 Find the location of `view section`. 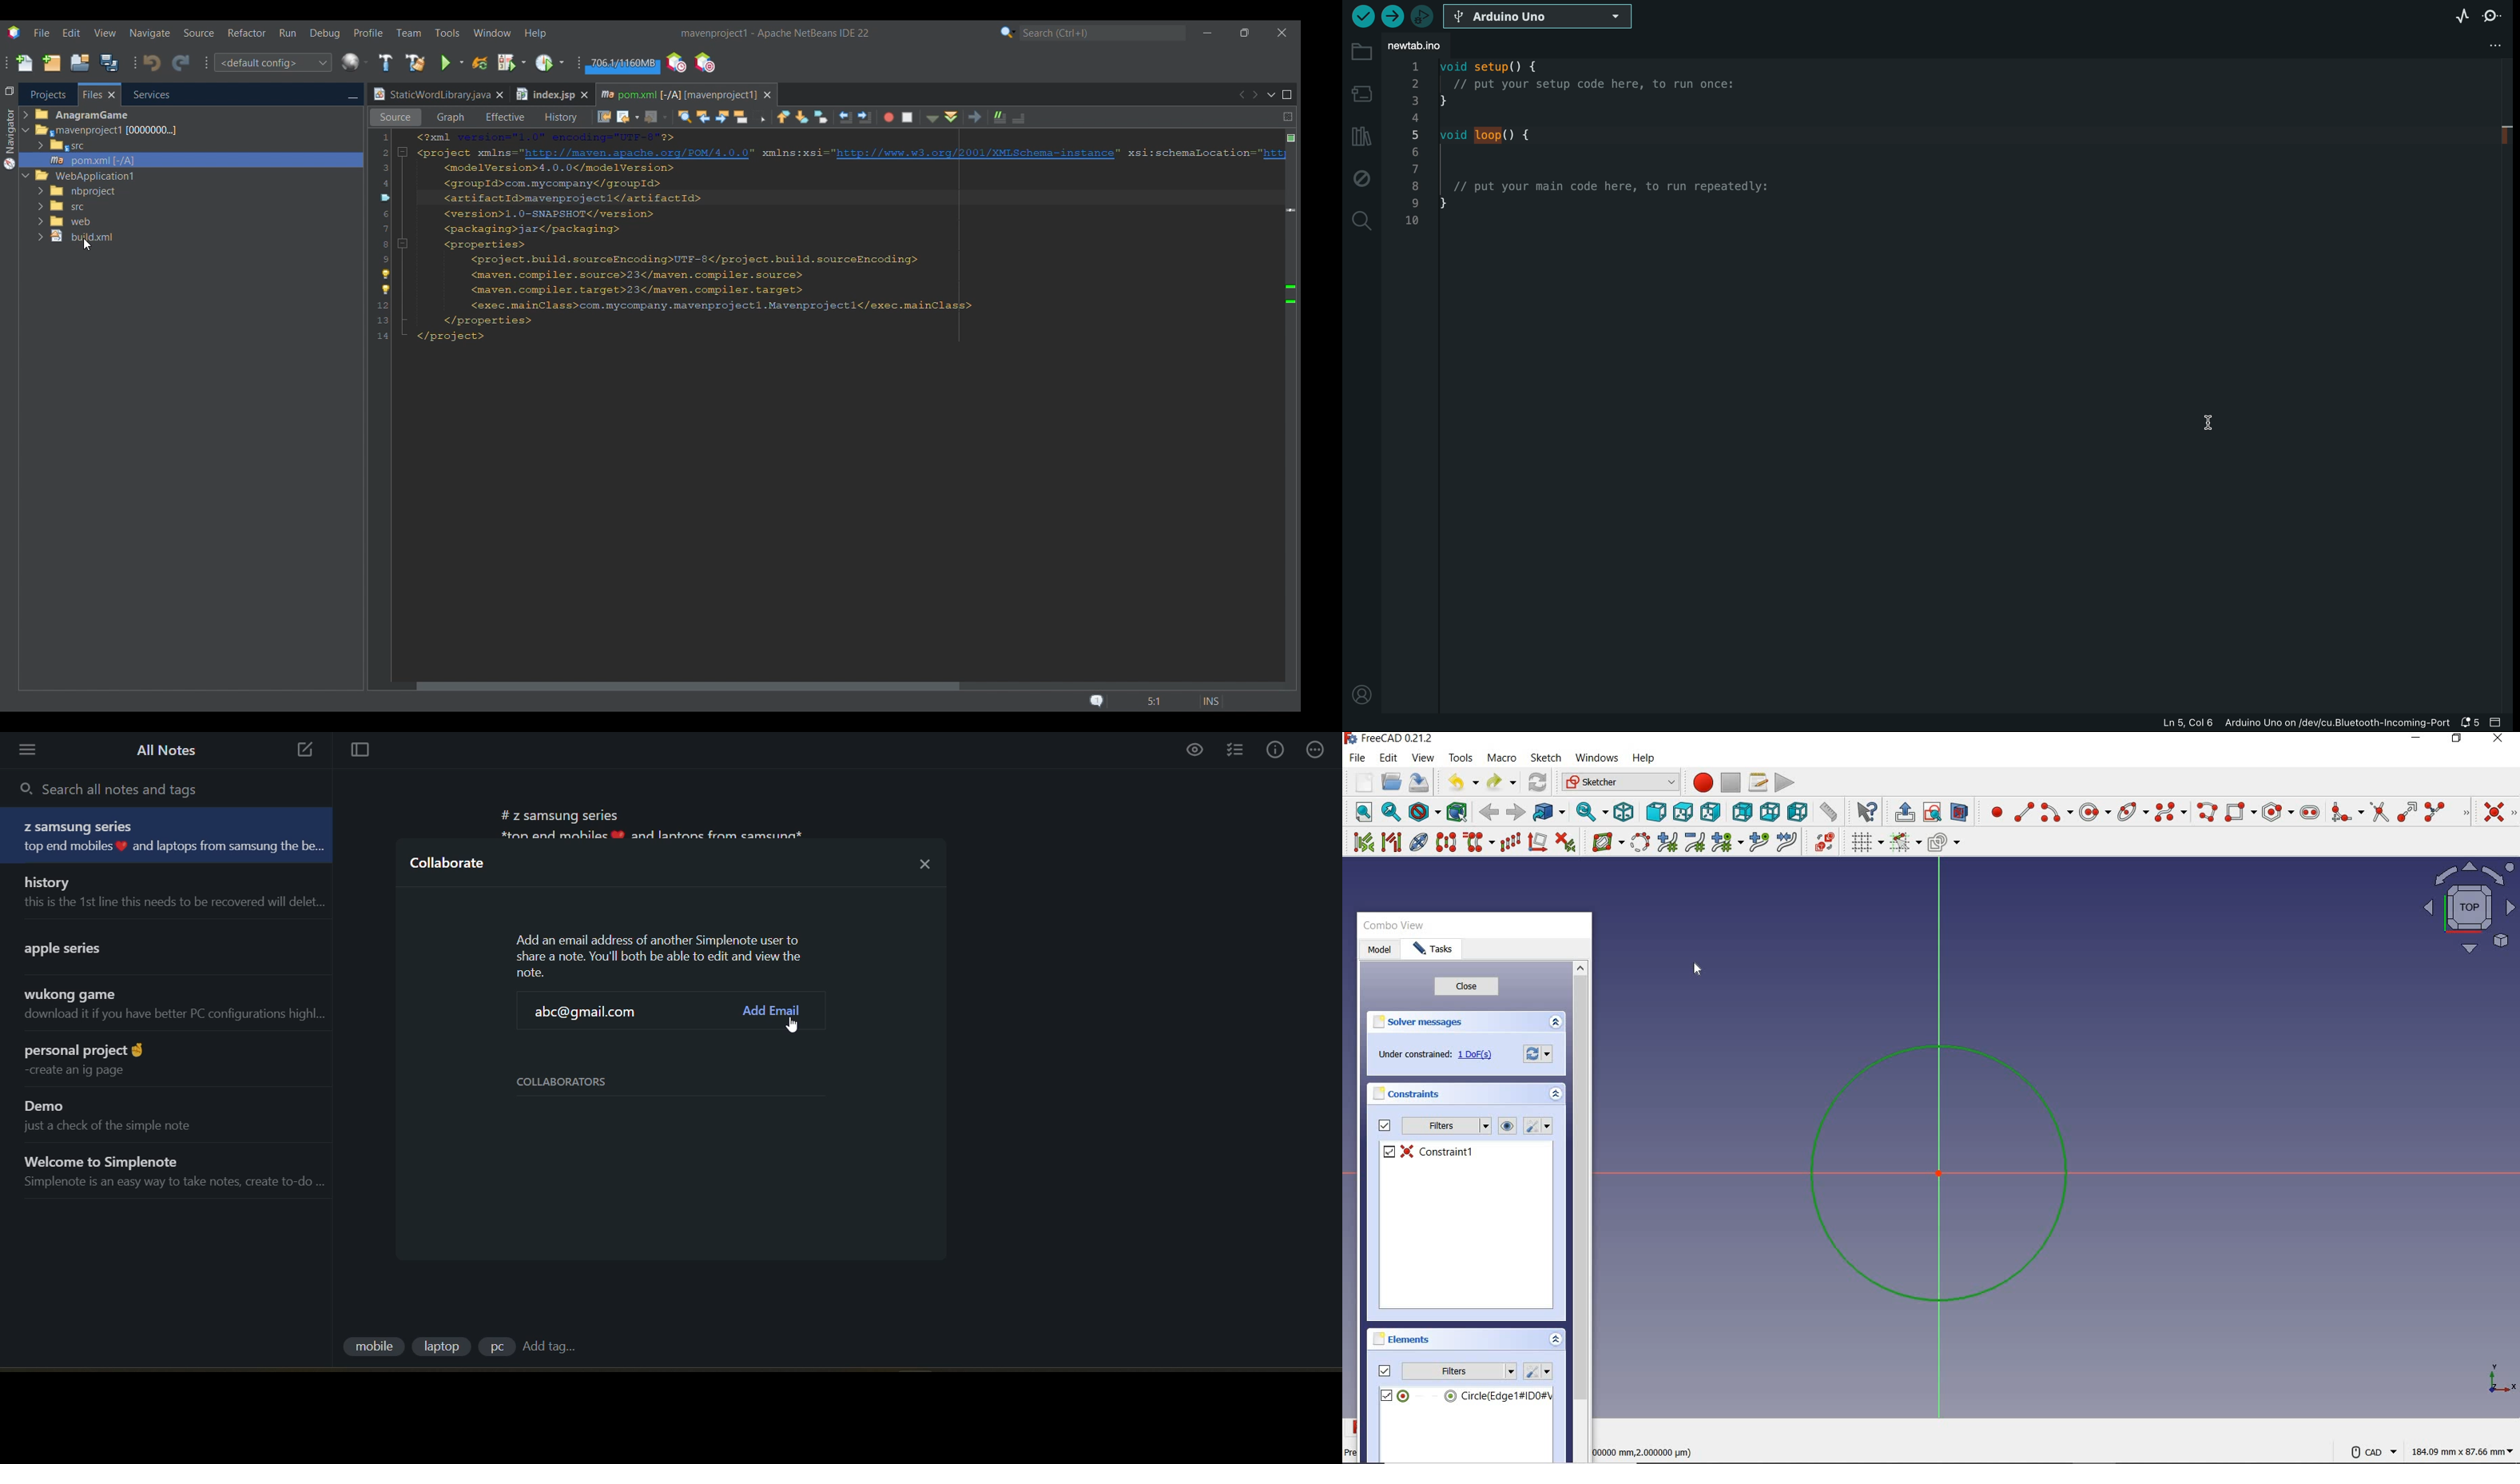

view section is located at coordinates (1959, 811).